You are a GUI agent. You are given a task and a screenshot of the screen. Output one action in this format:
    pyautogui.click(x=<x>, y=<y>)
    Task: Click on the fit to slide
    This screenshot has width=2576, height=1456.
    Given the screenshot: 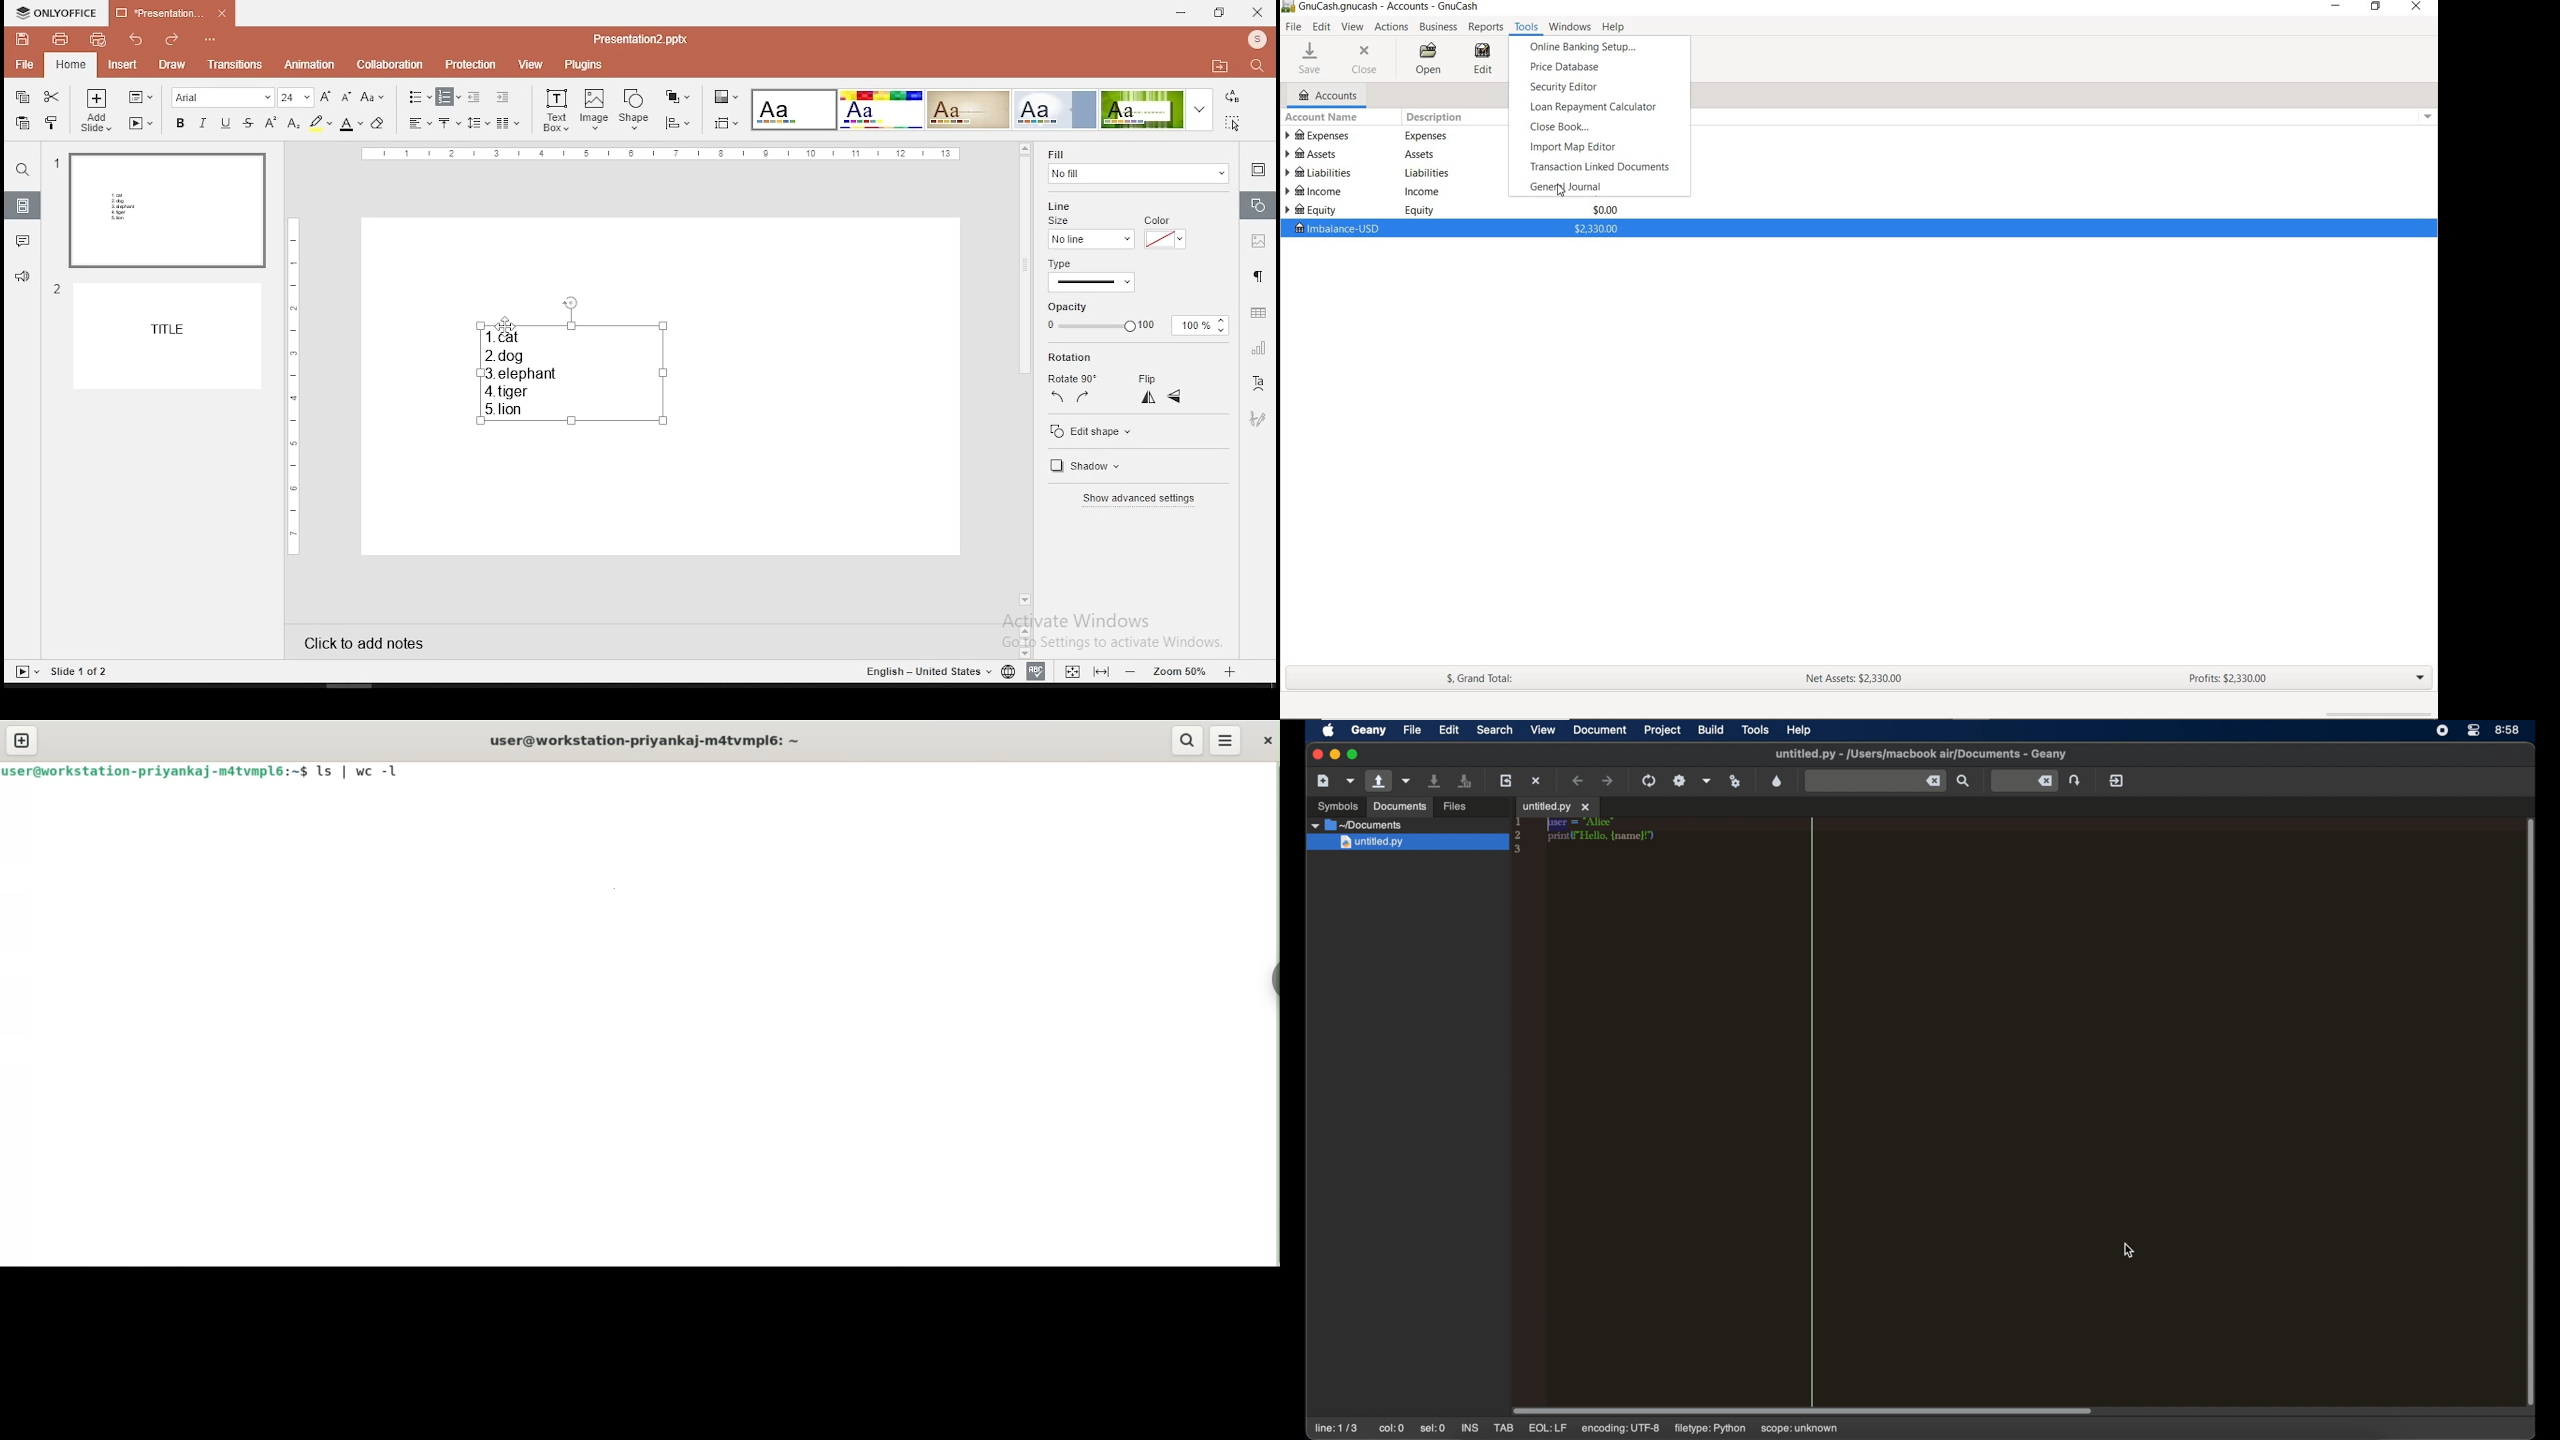 What is the action you would take?
    pyautogui.click(x=1072, y=669)
    